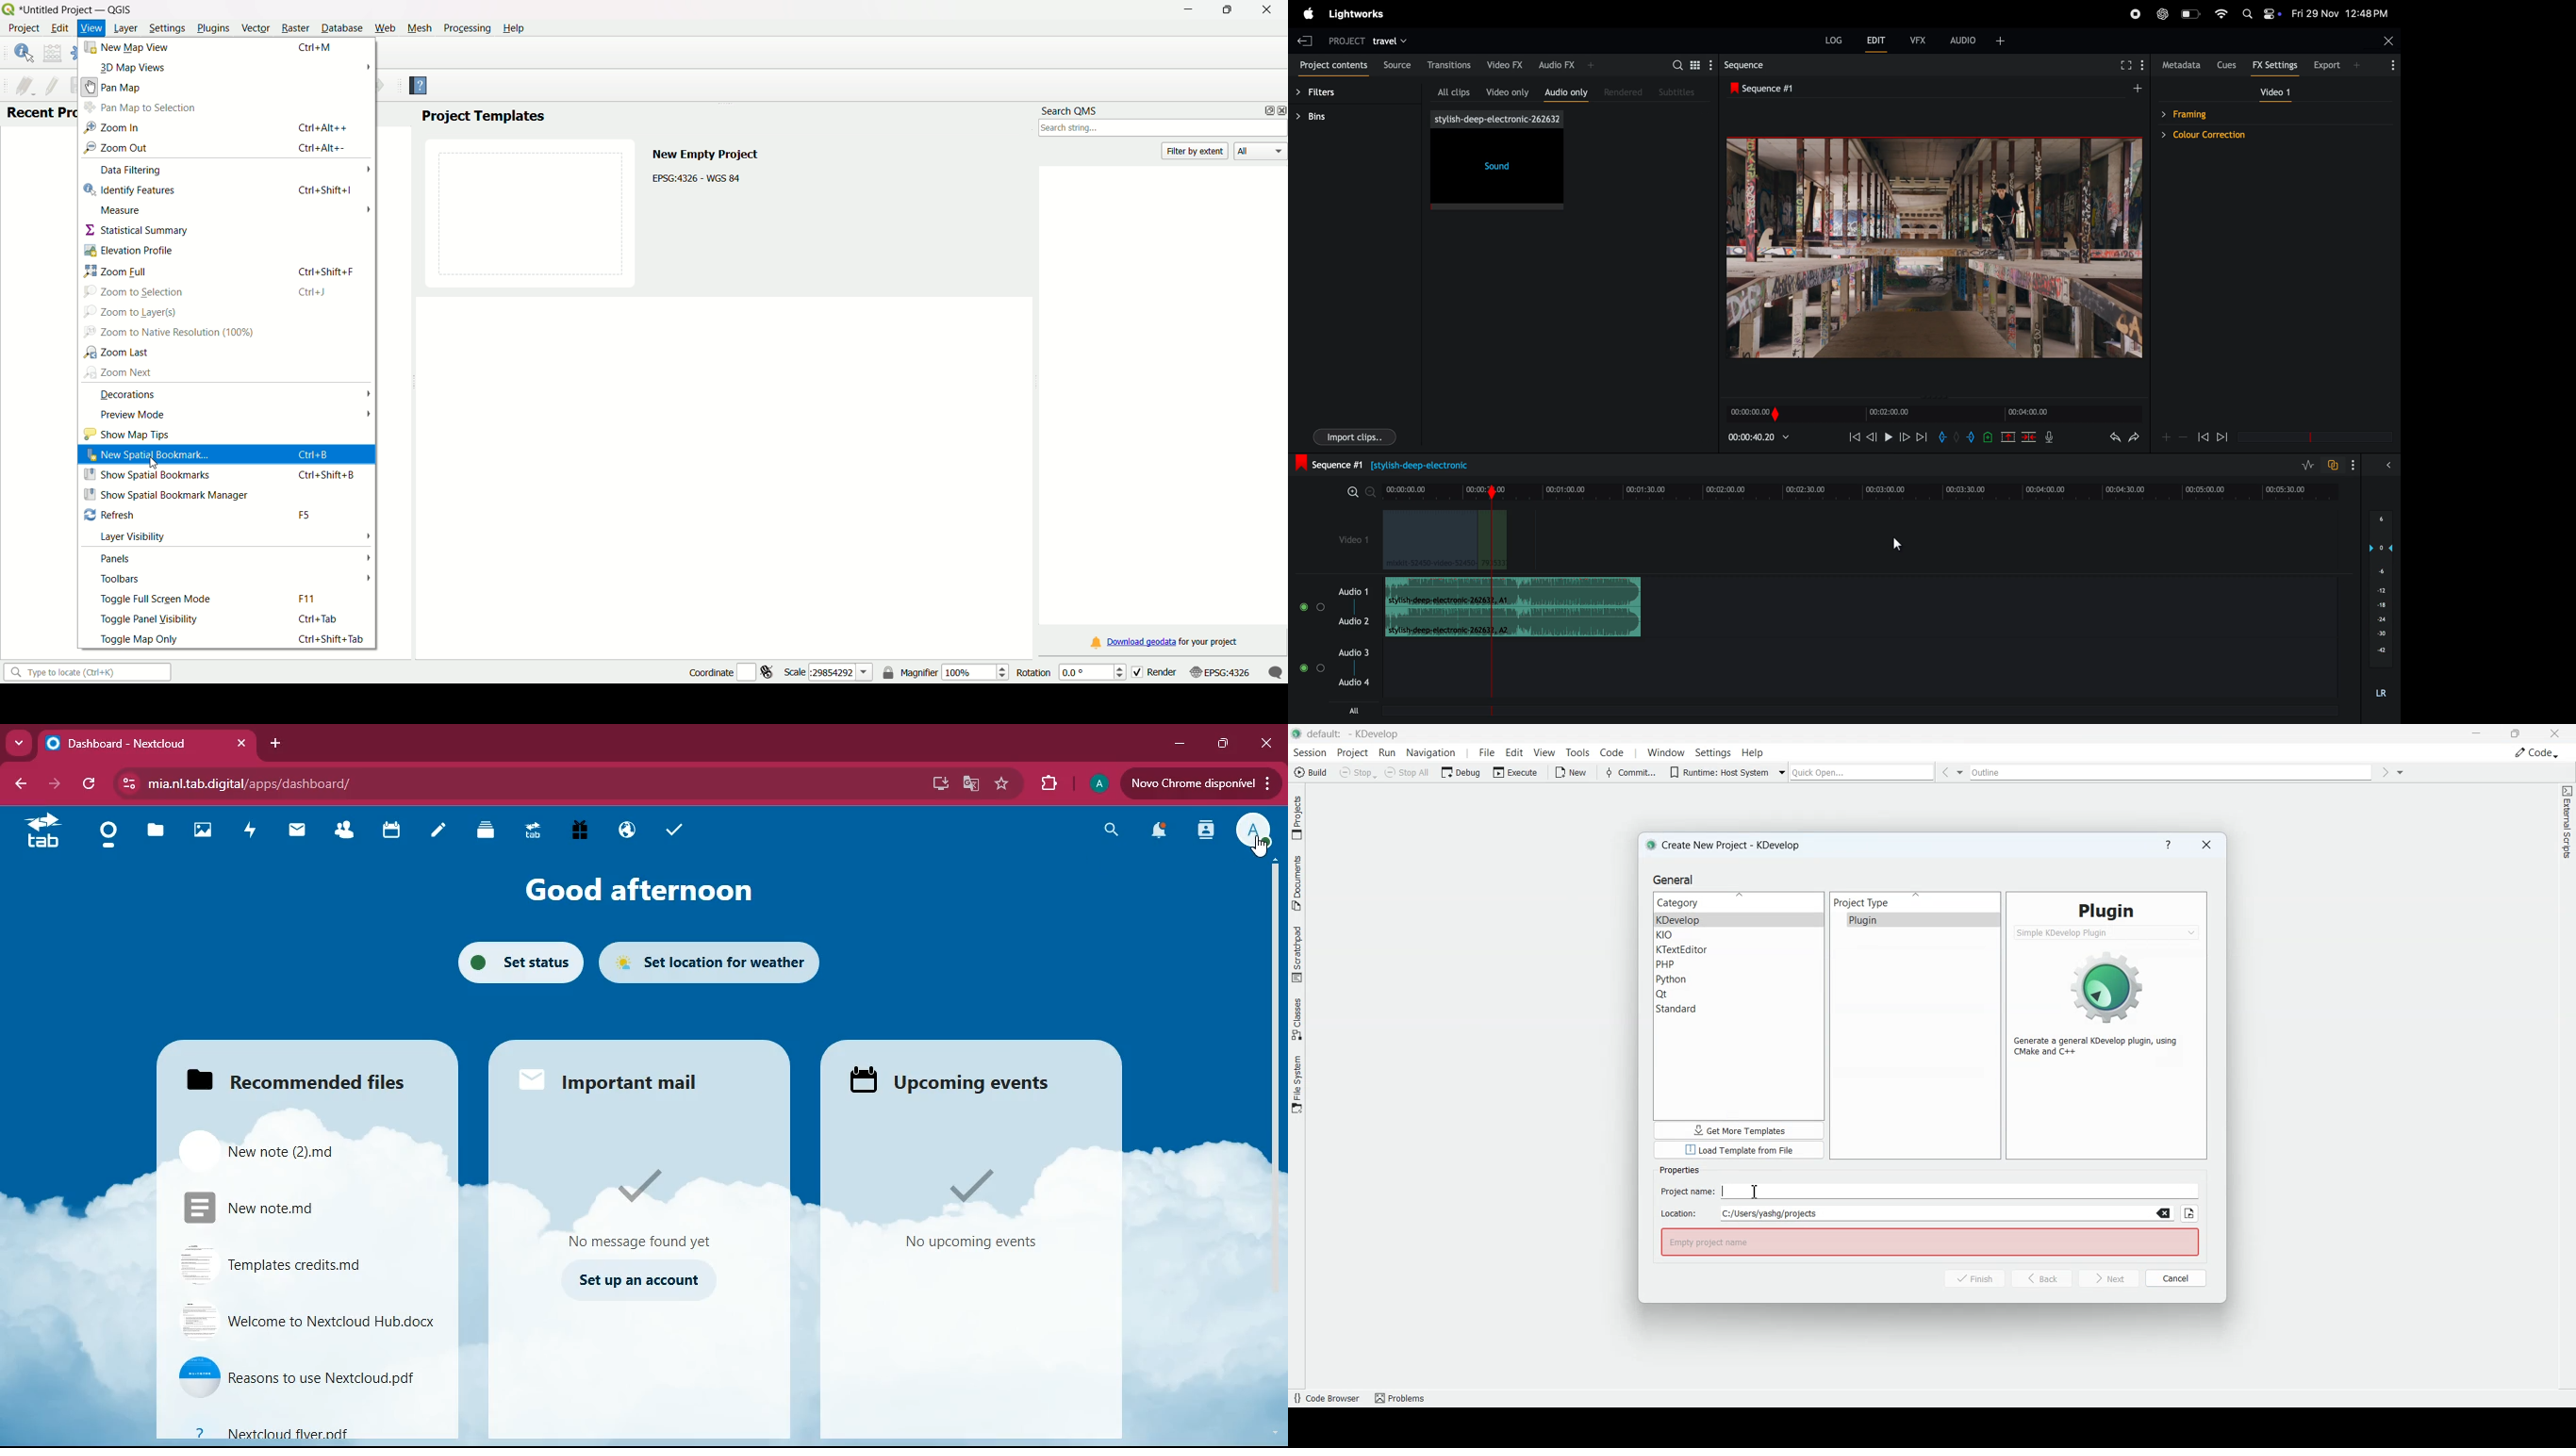 This screenshot has width=2576, height=1456. What do you see at coordinates (1851, 436) in the screenshot?
I see `previous frame` at bounding box center [1851, 436].